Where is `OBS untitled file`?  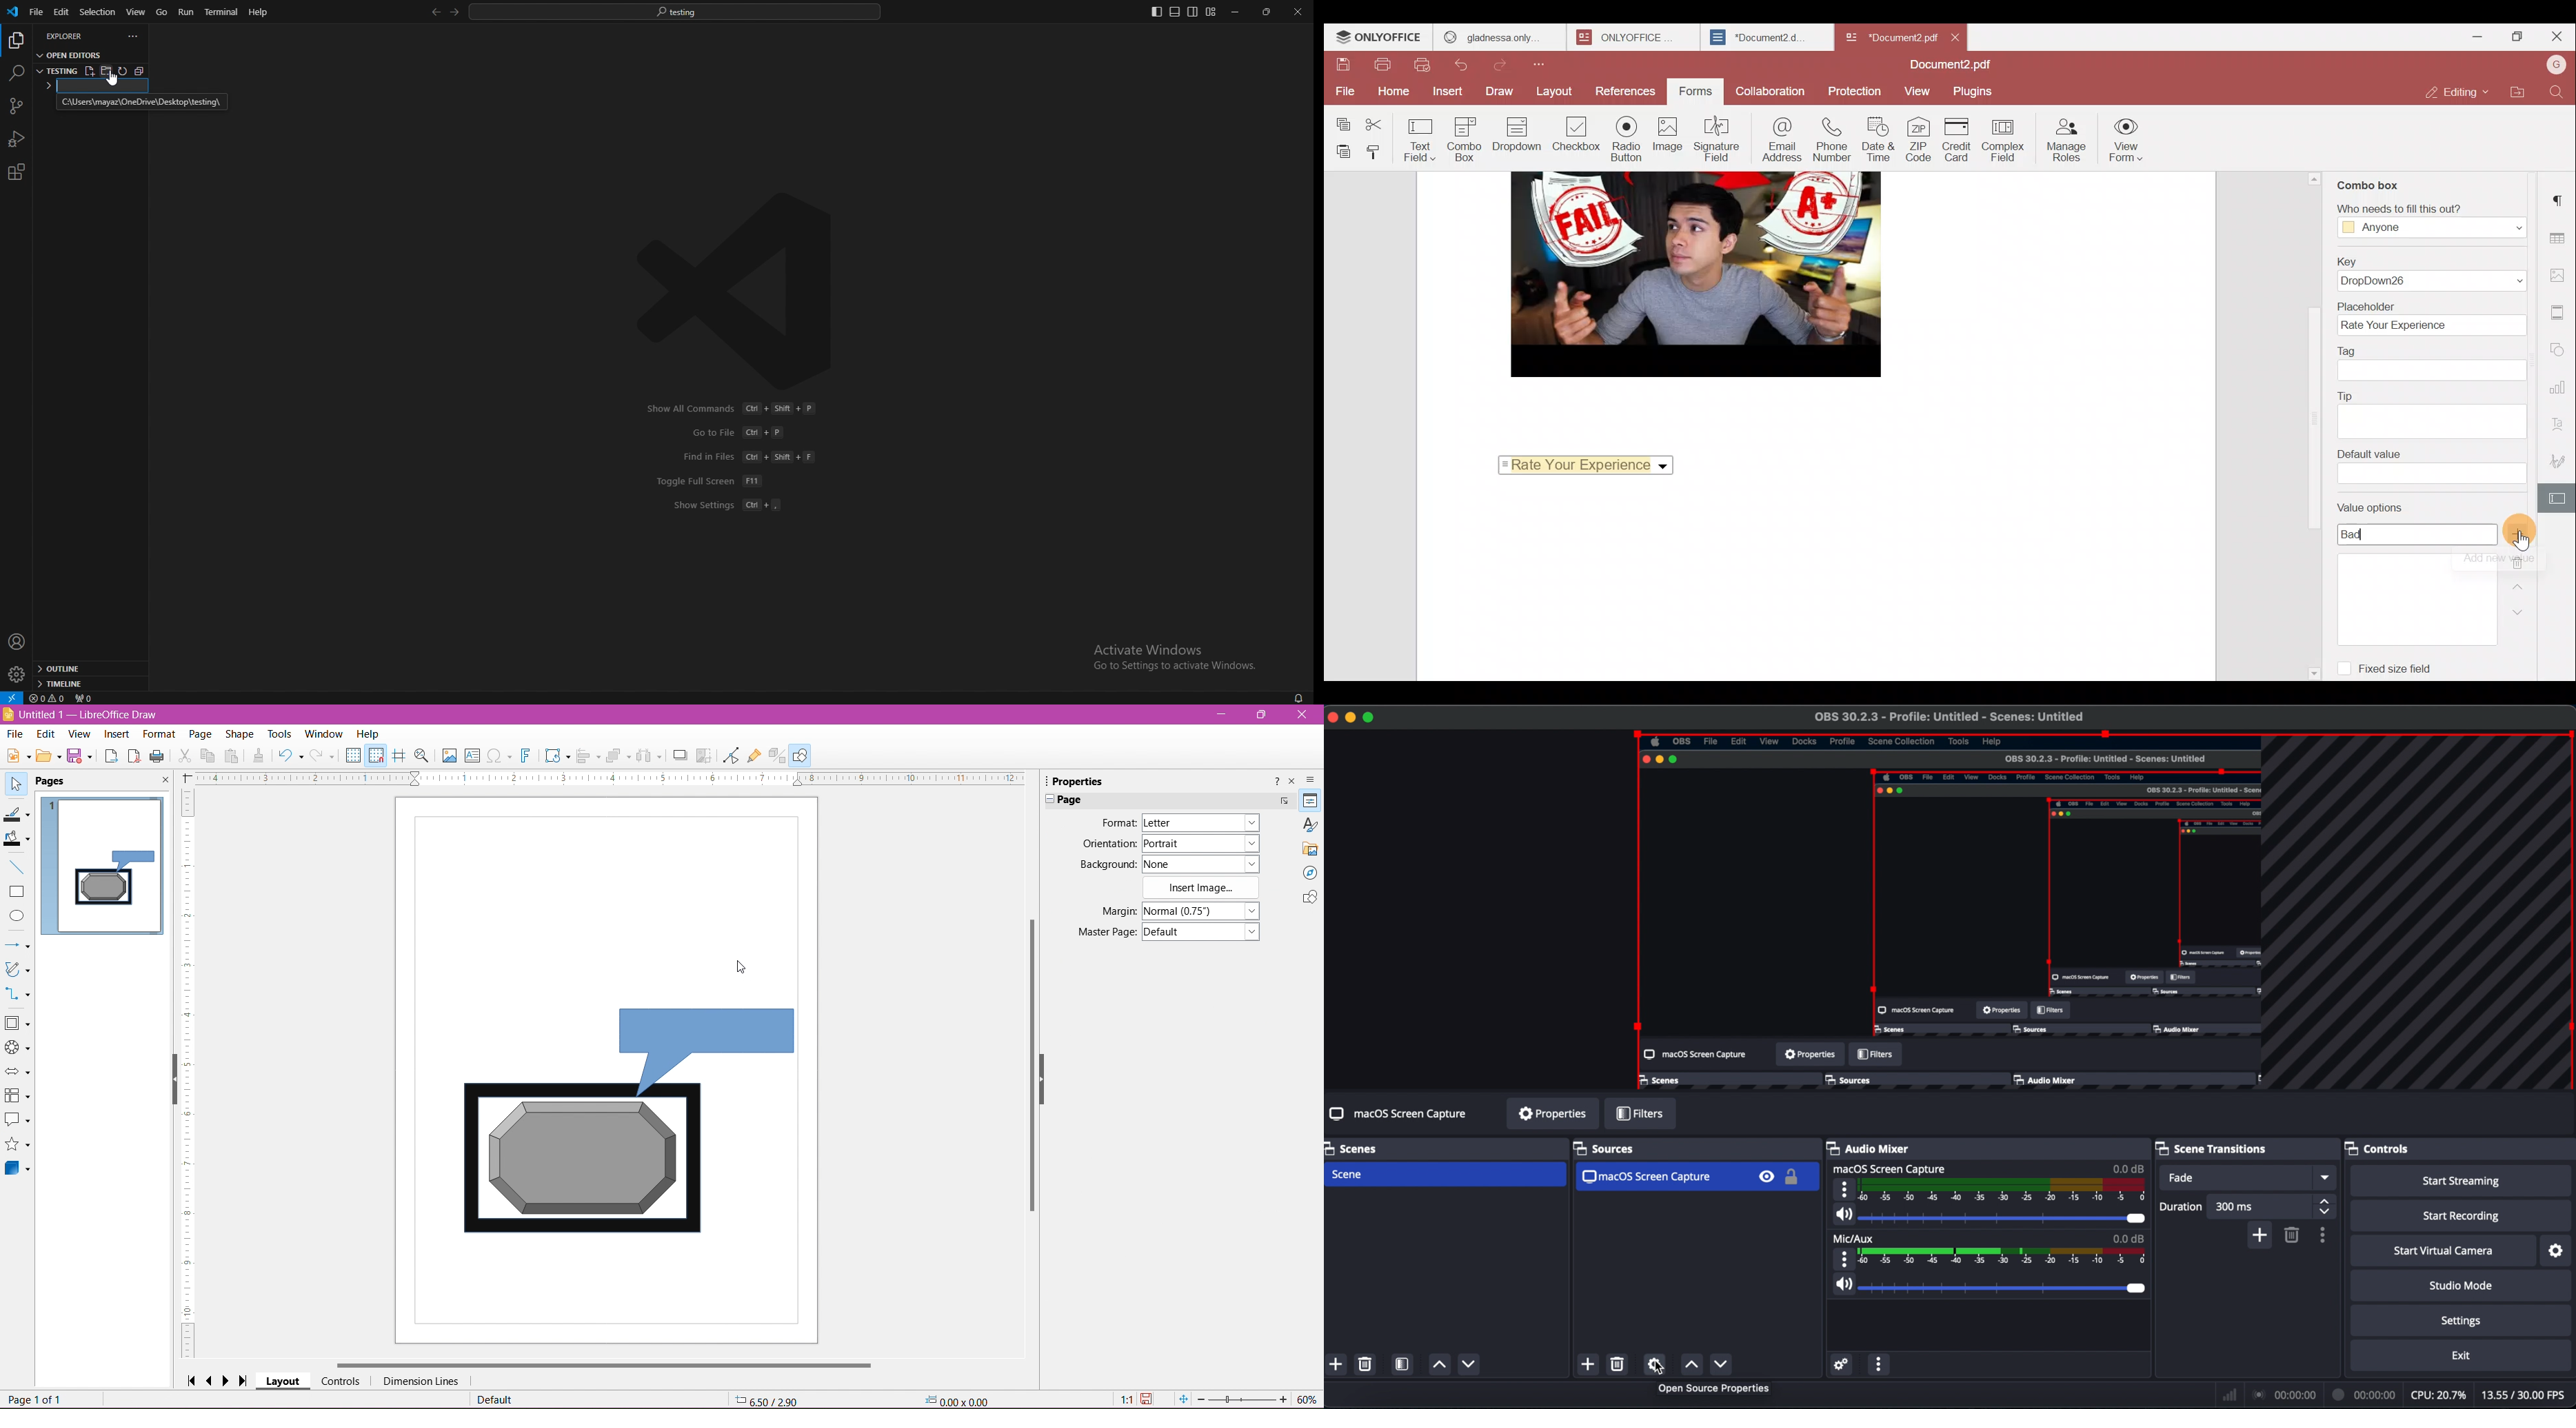 OBS untitled file is located at coordinates (1948, 716).